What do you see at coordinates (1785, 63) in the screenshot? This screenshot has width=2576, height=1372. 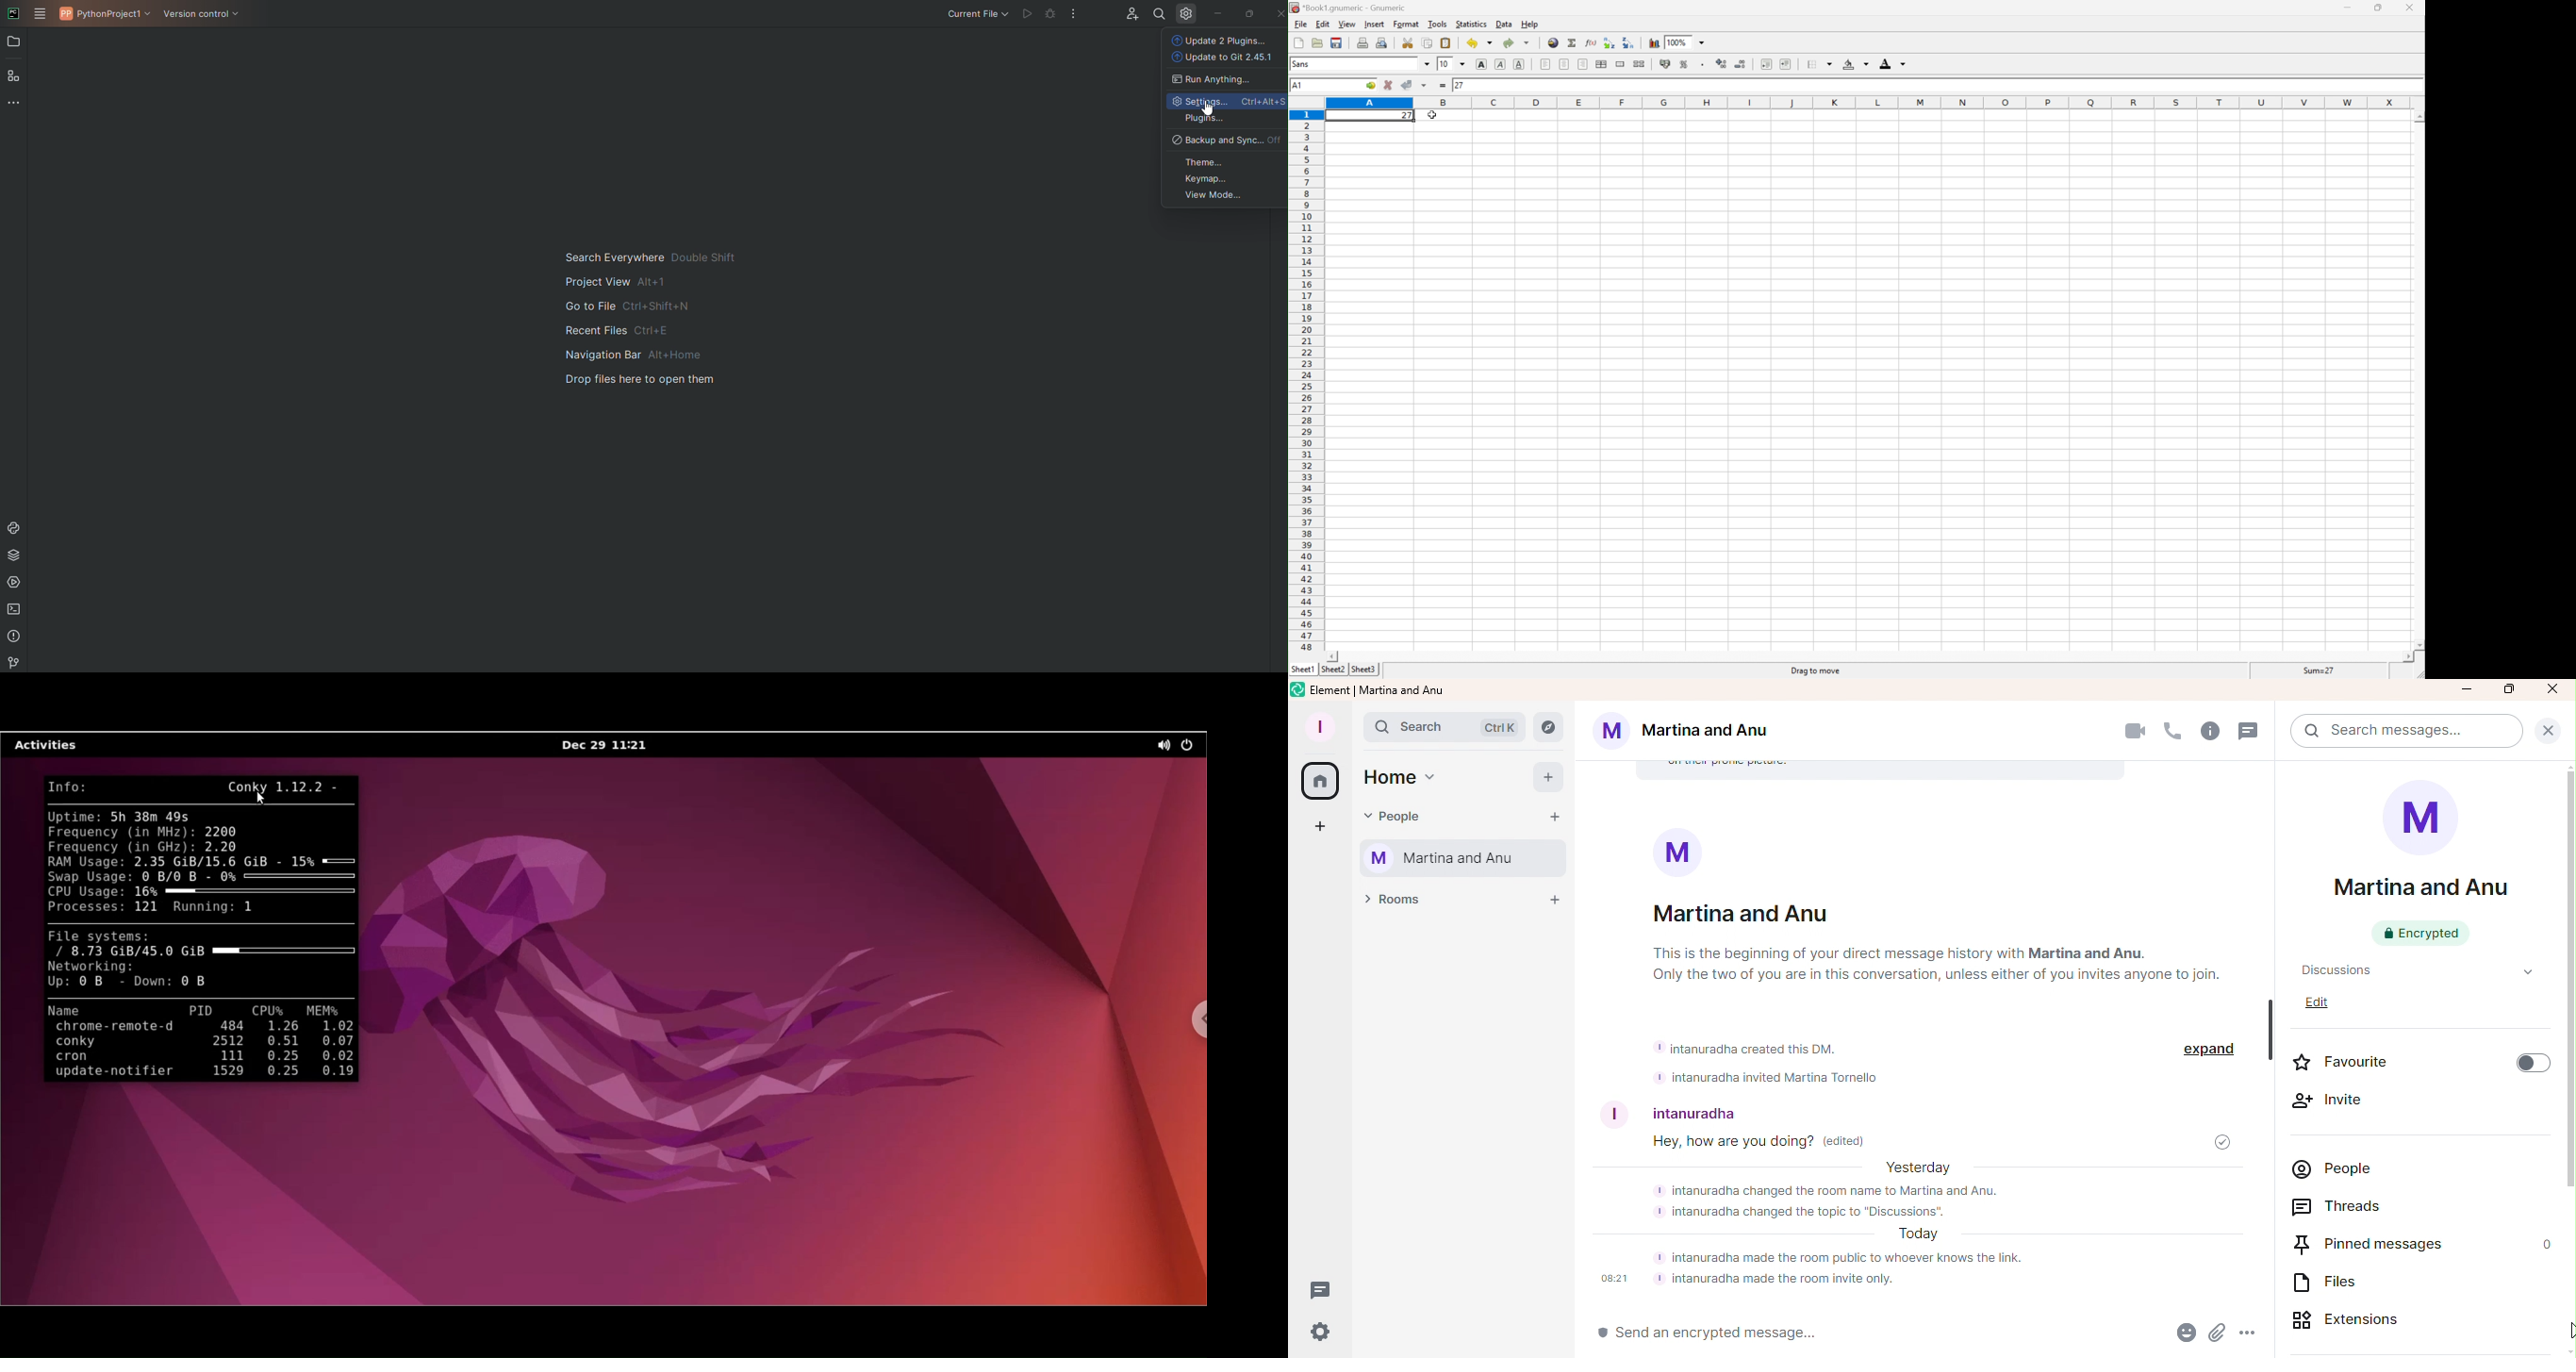 I see `Increase indent, and align the contents to the left` at bounding box center [1785, 63].